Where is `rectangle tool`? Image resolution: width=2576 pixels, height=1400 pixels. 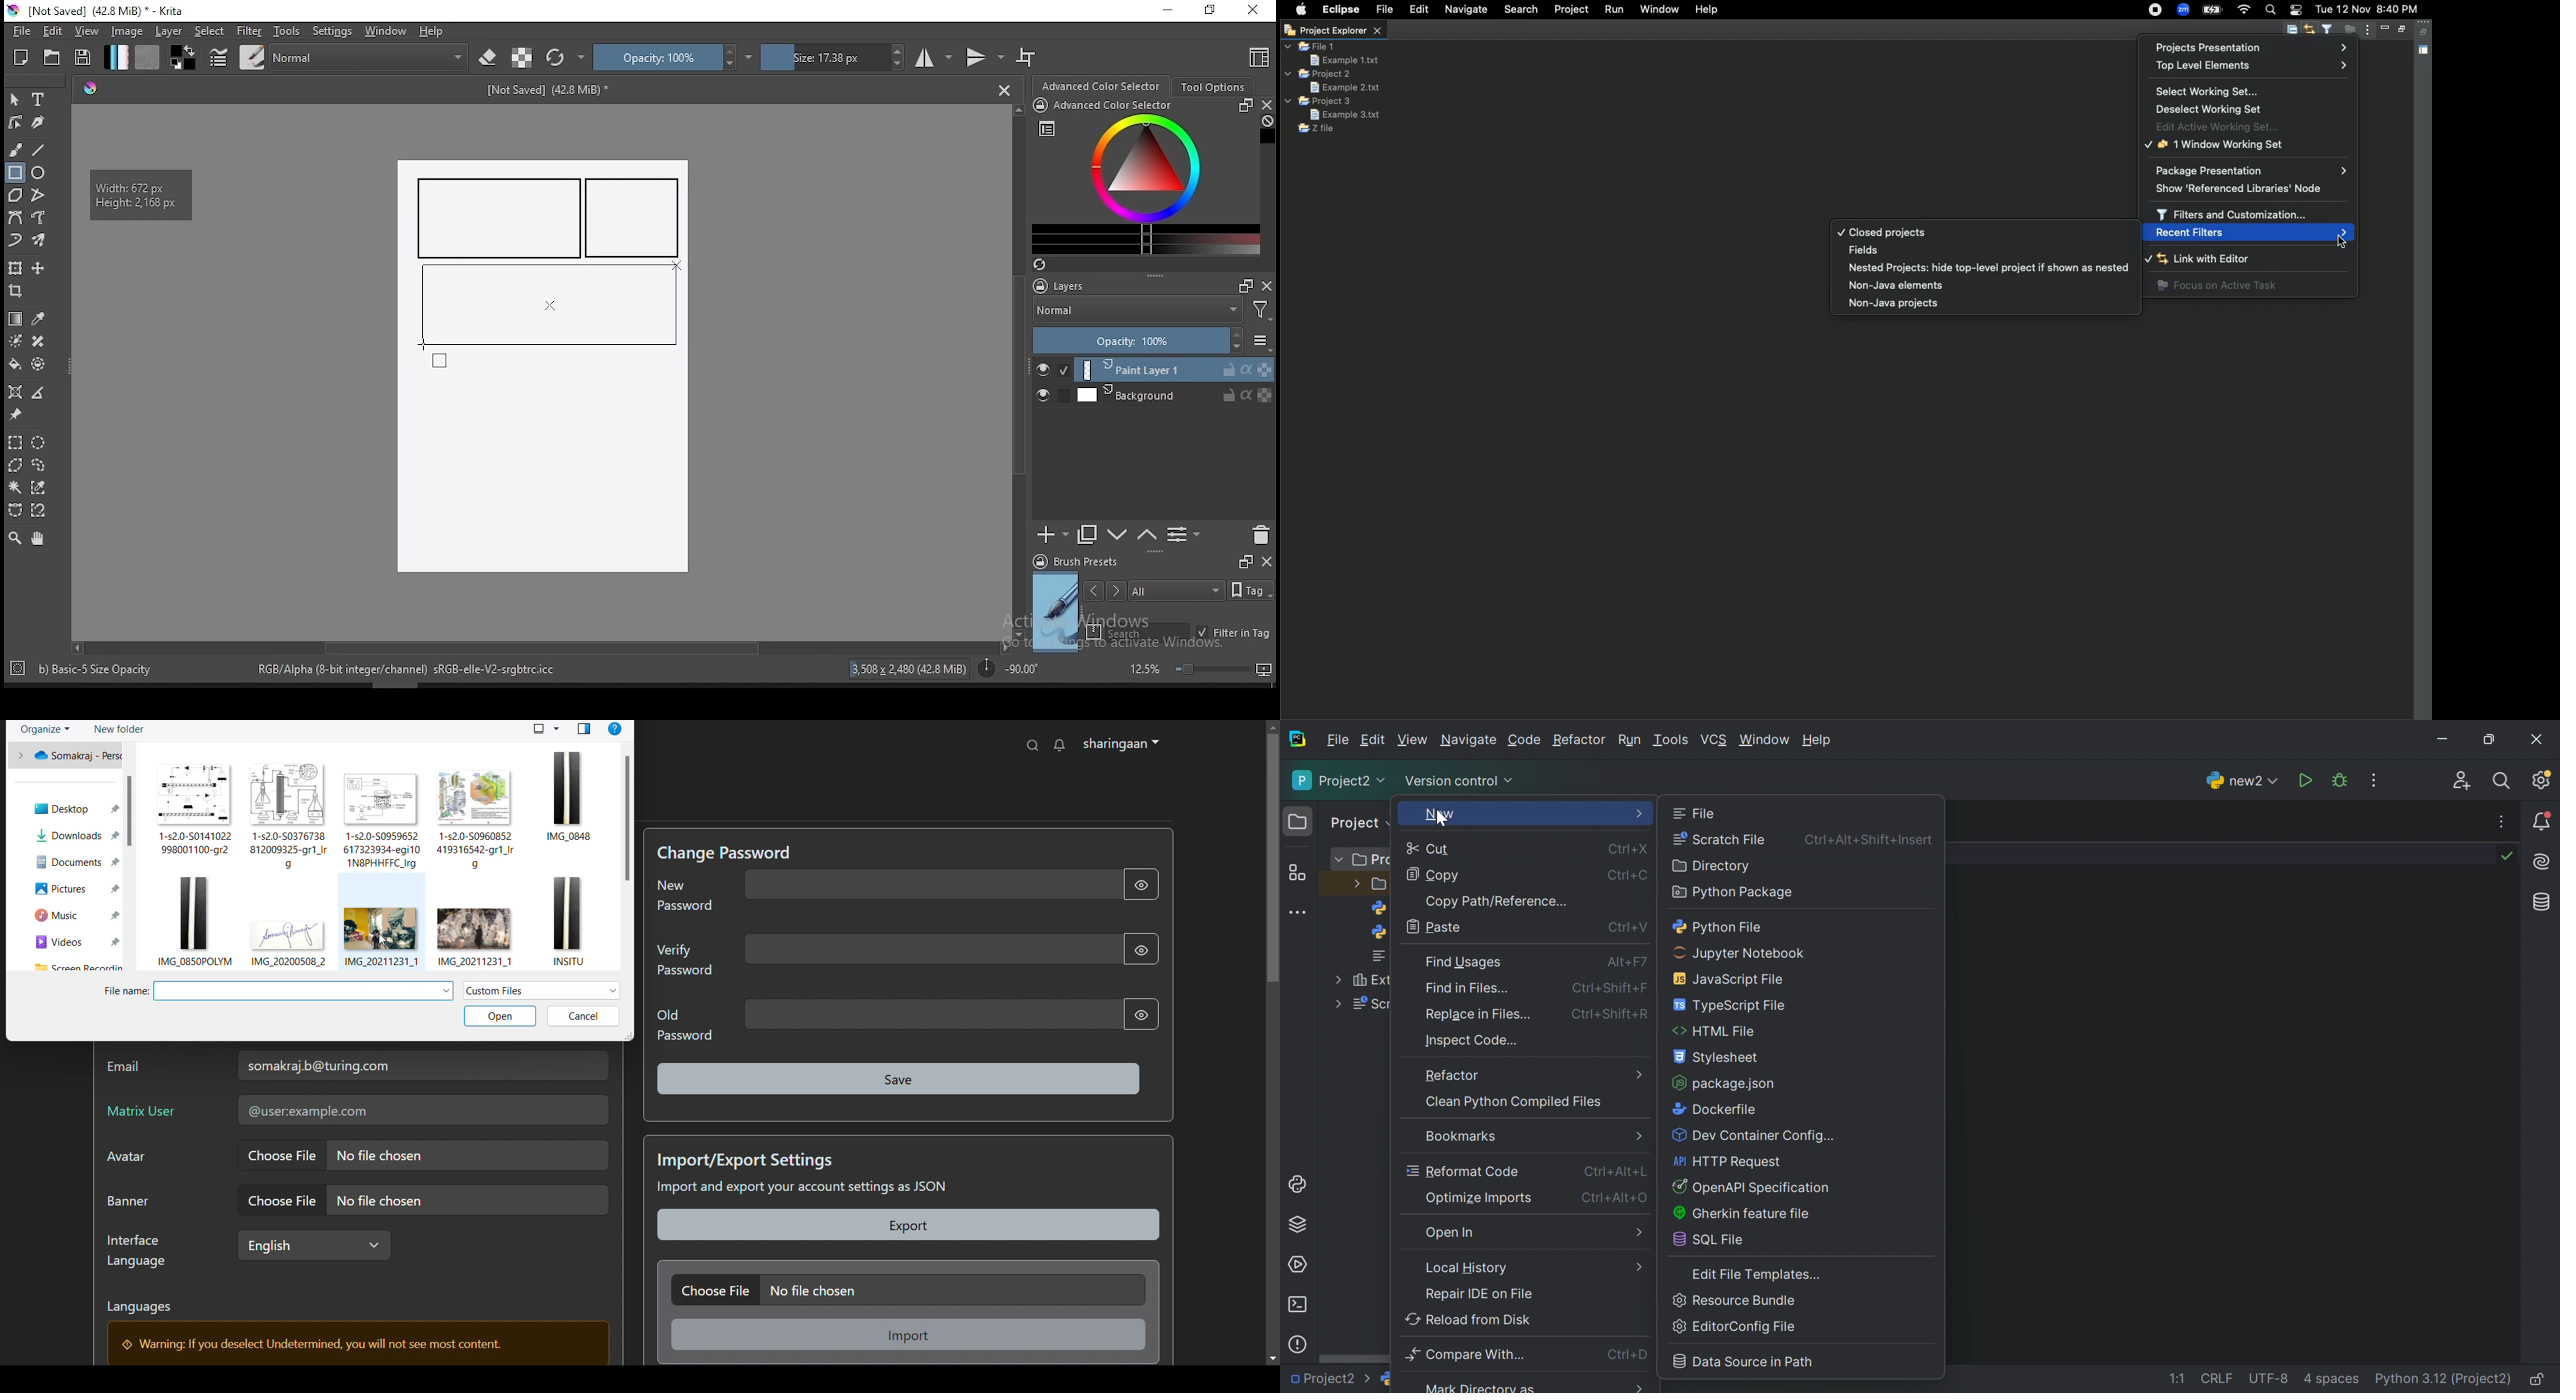 rectangle tool is located at coordinates (15, 173).